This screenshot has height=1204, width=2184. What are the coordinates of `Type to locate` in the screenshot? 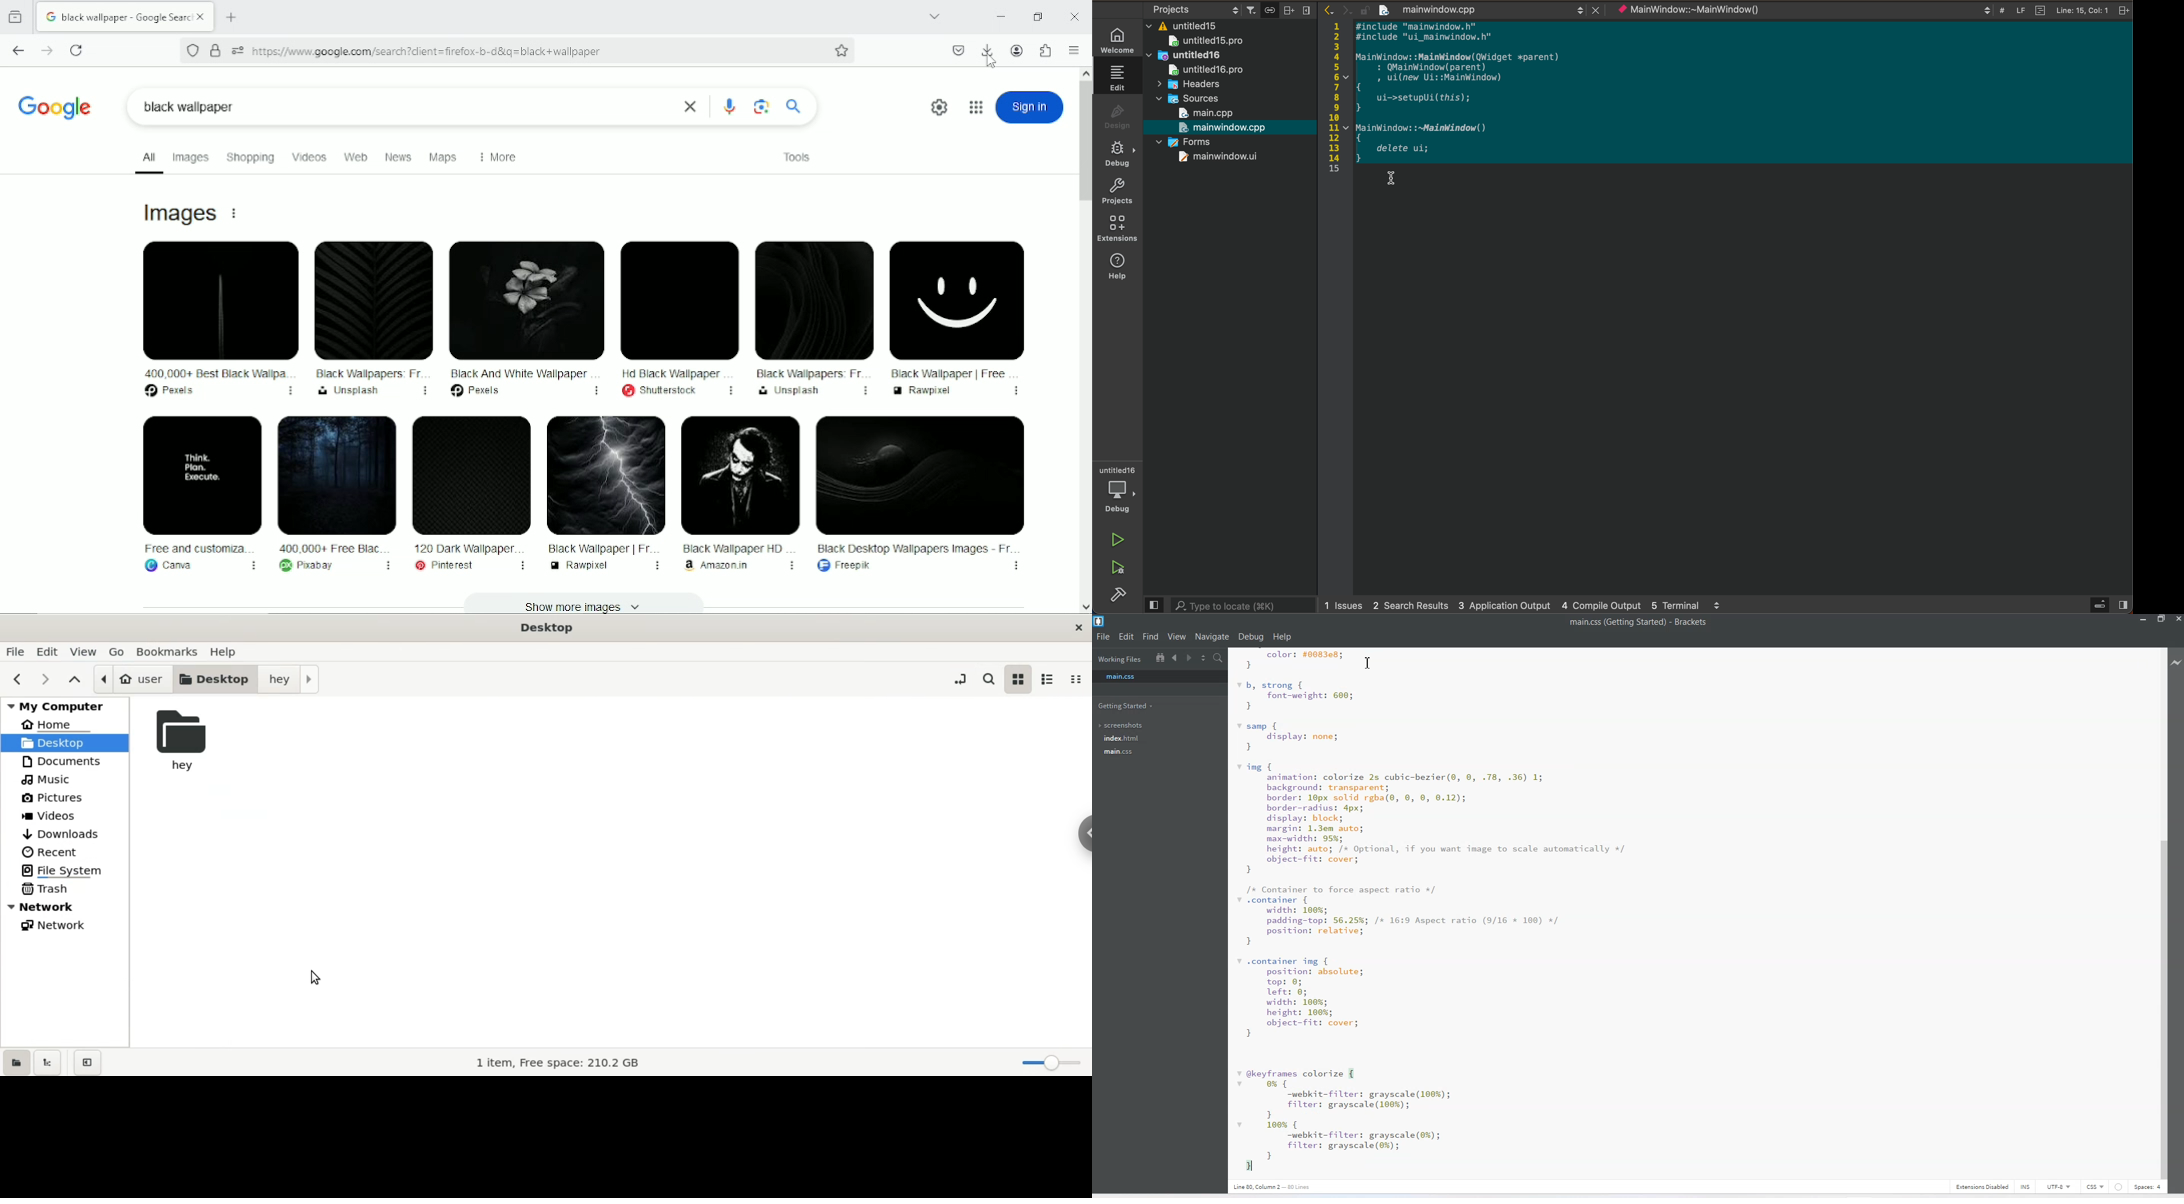 It's located at (1225, 605).